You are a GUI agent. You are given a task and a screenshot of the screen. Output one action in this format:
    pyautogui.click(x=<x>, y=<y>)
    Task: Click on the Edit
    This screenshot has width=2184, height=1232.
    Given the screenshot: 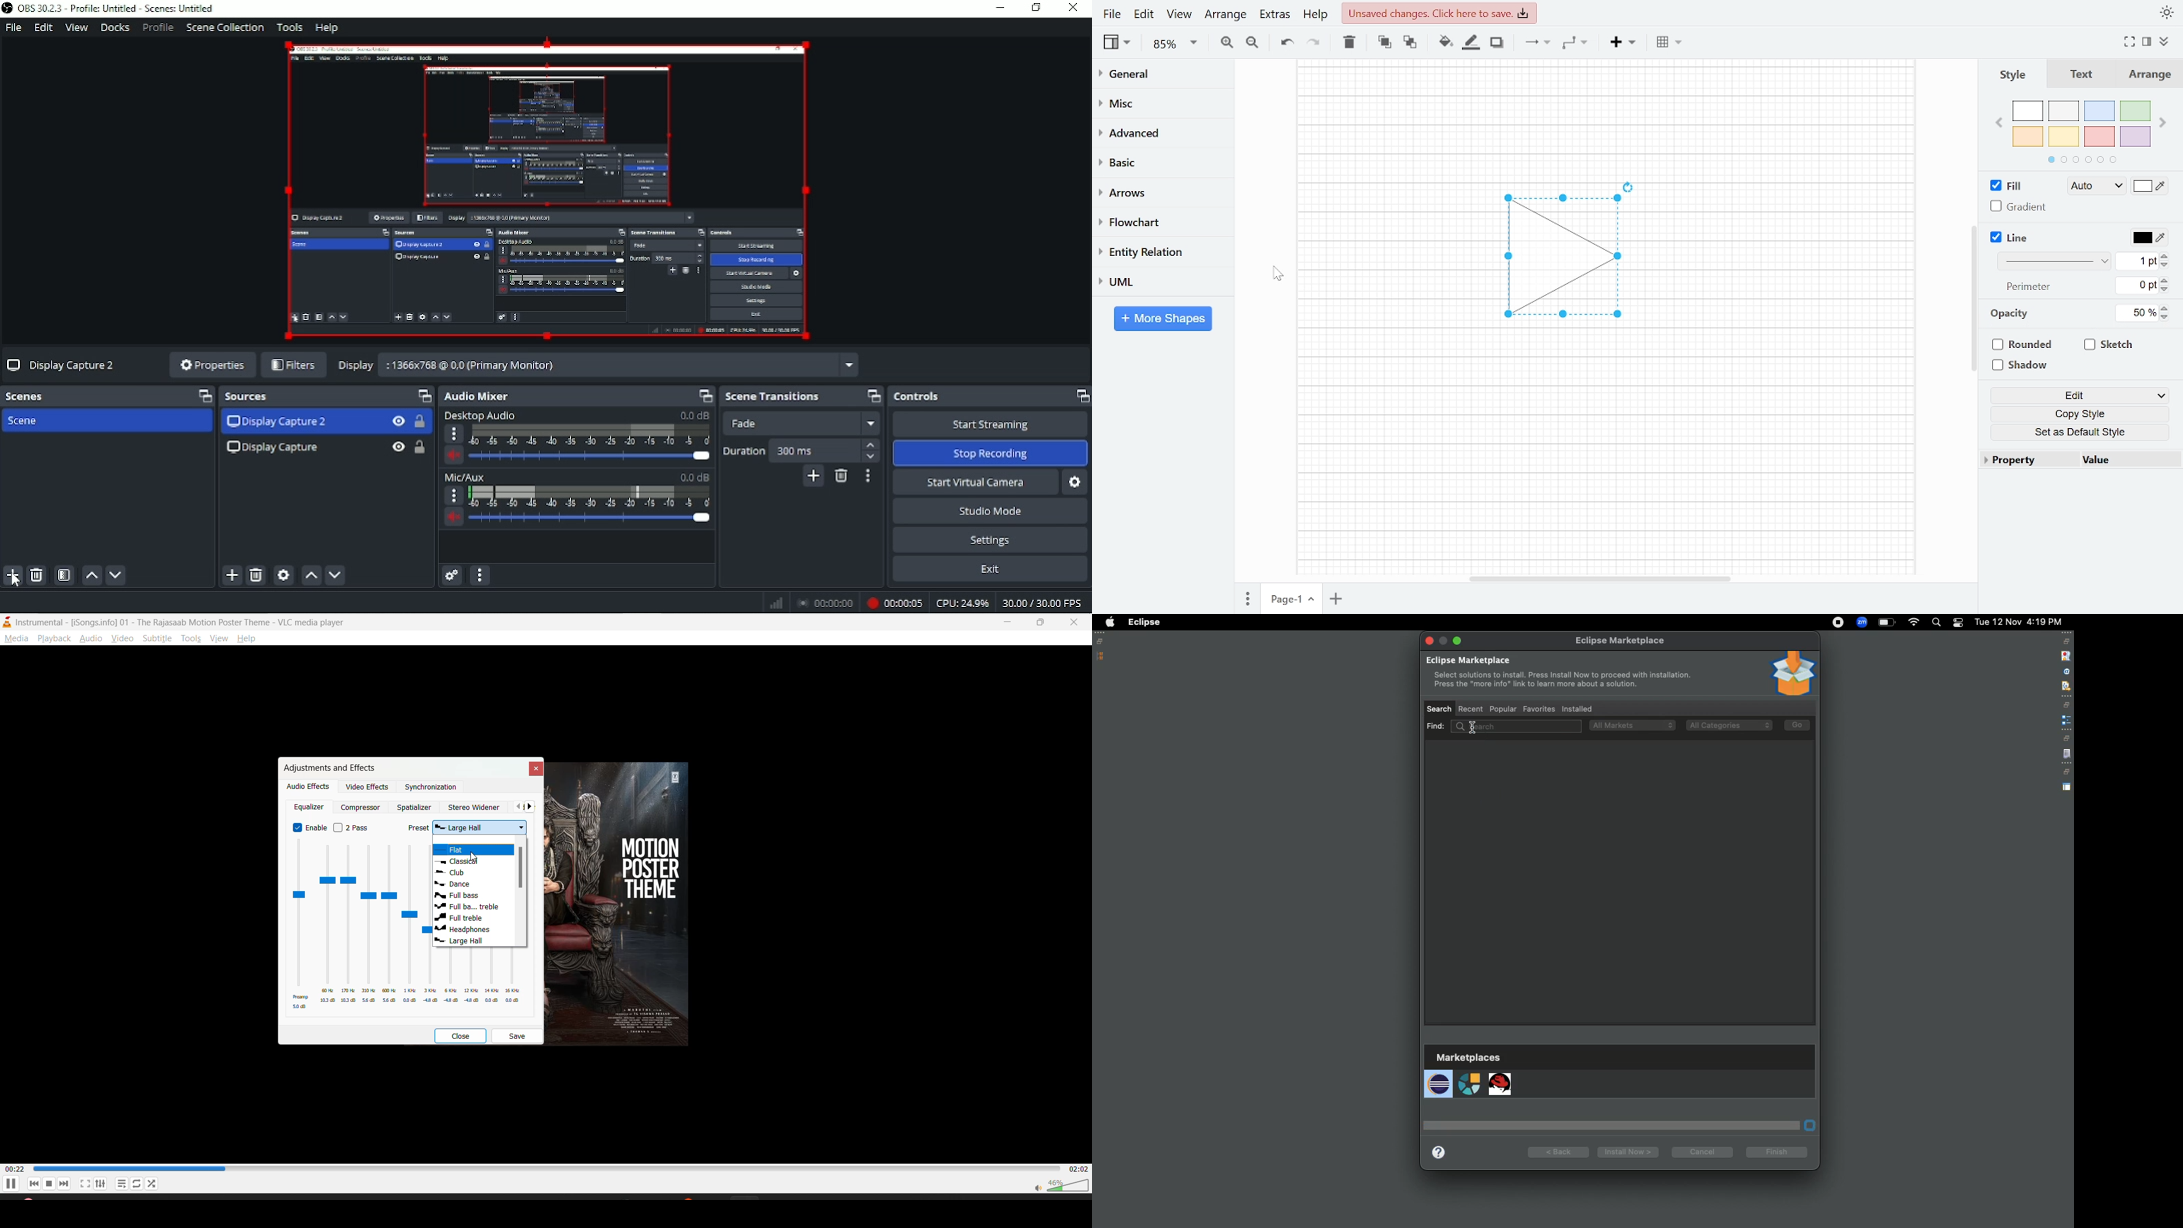 What is the action you would take?
    pyautogui.click(x=1145, y=14)
    